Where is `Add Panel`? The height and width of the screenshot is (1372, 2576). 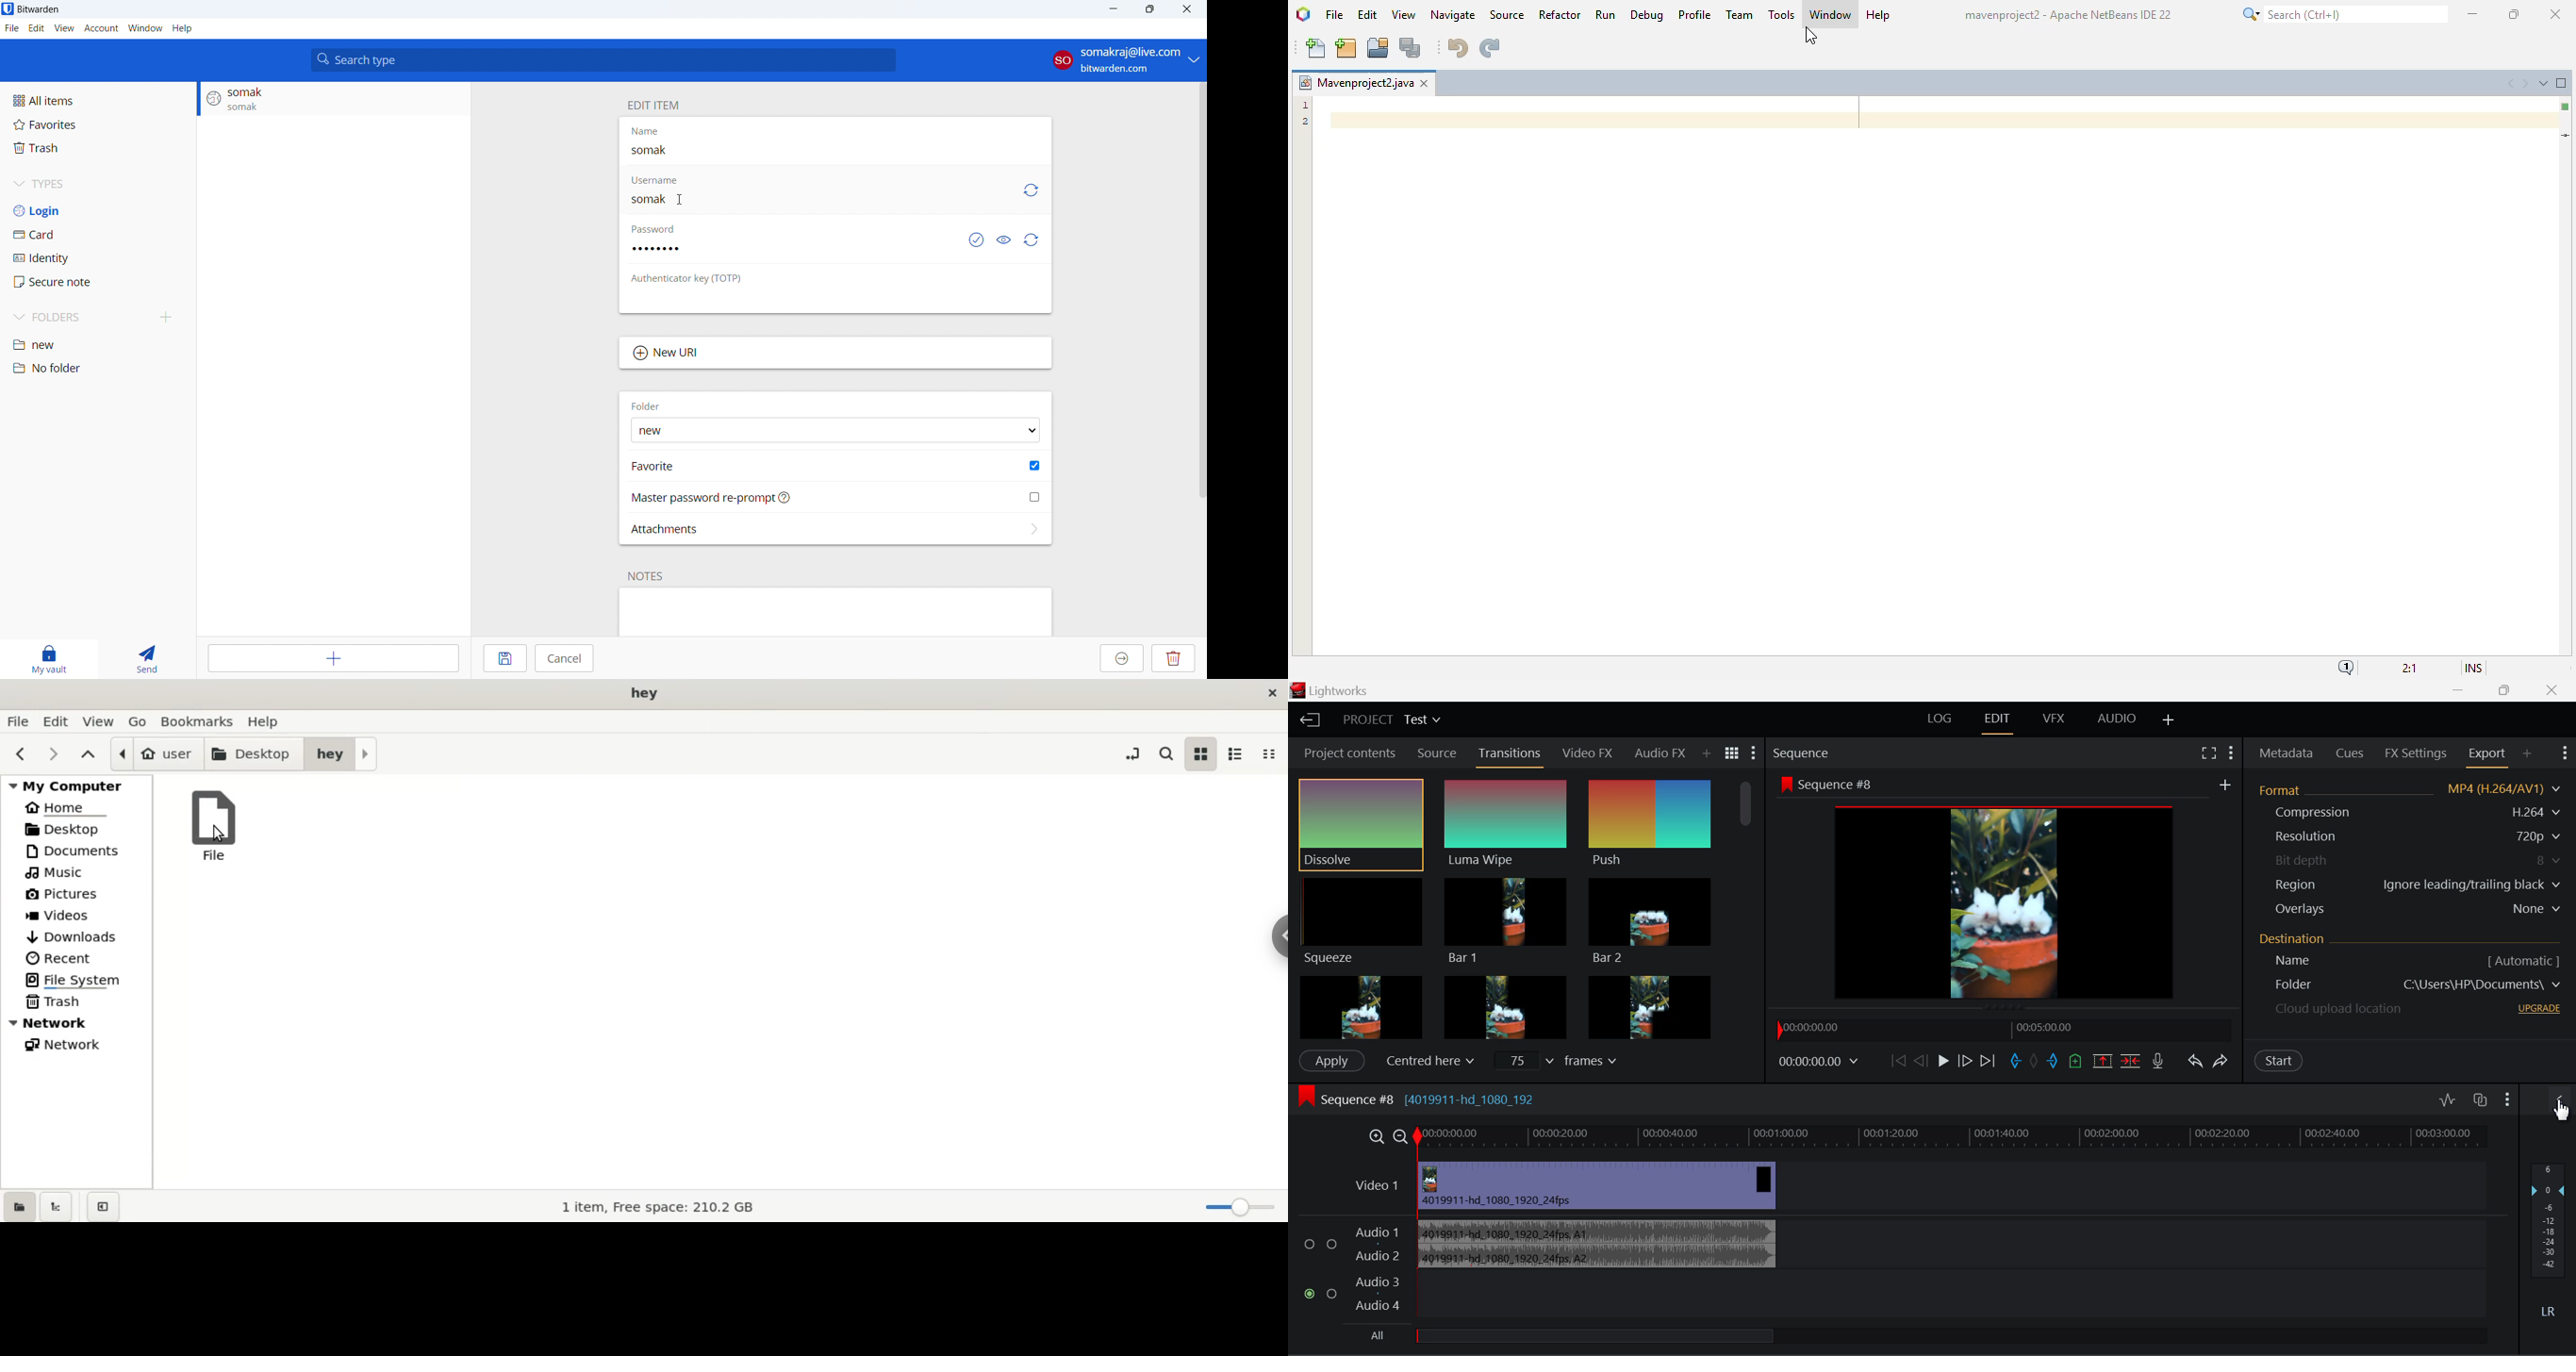
Add Panel is located at coordinates (2525, 753).